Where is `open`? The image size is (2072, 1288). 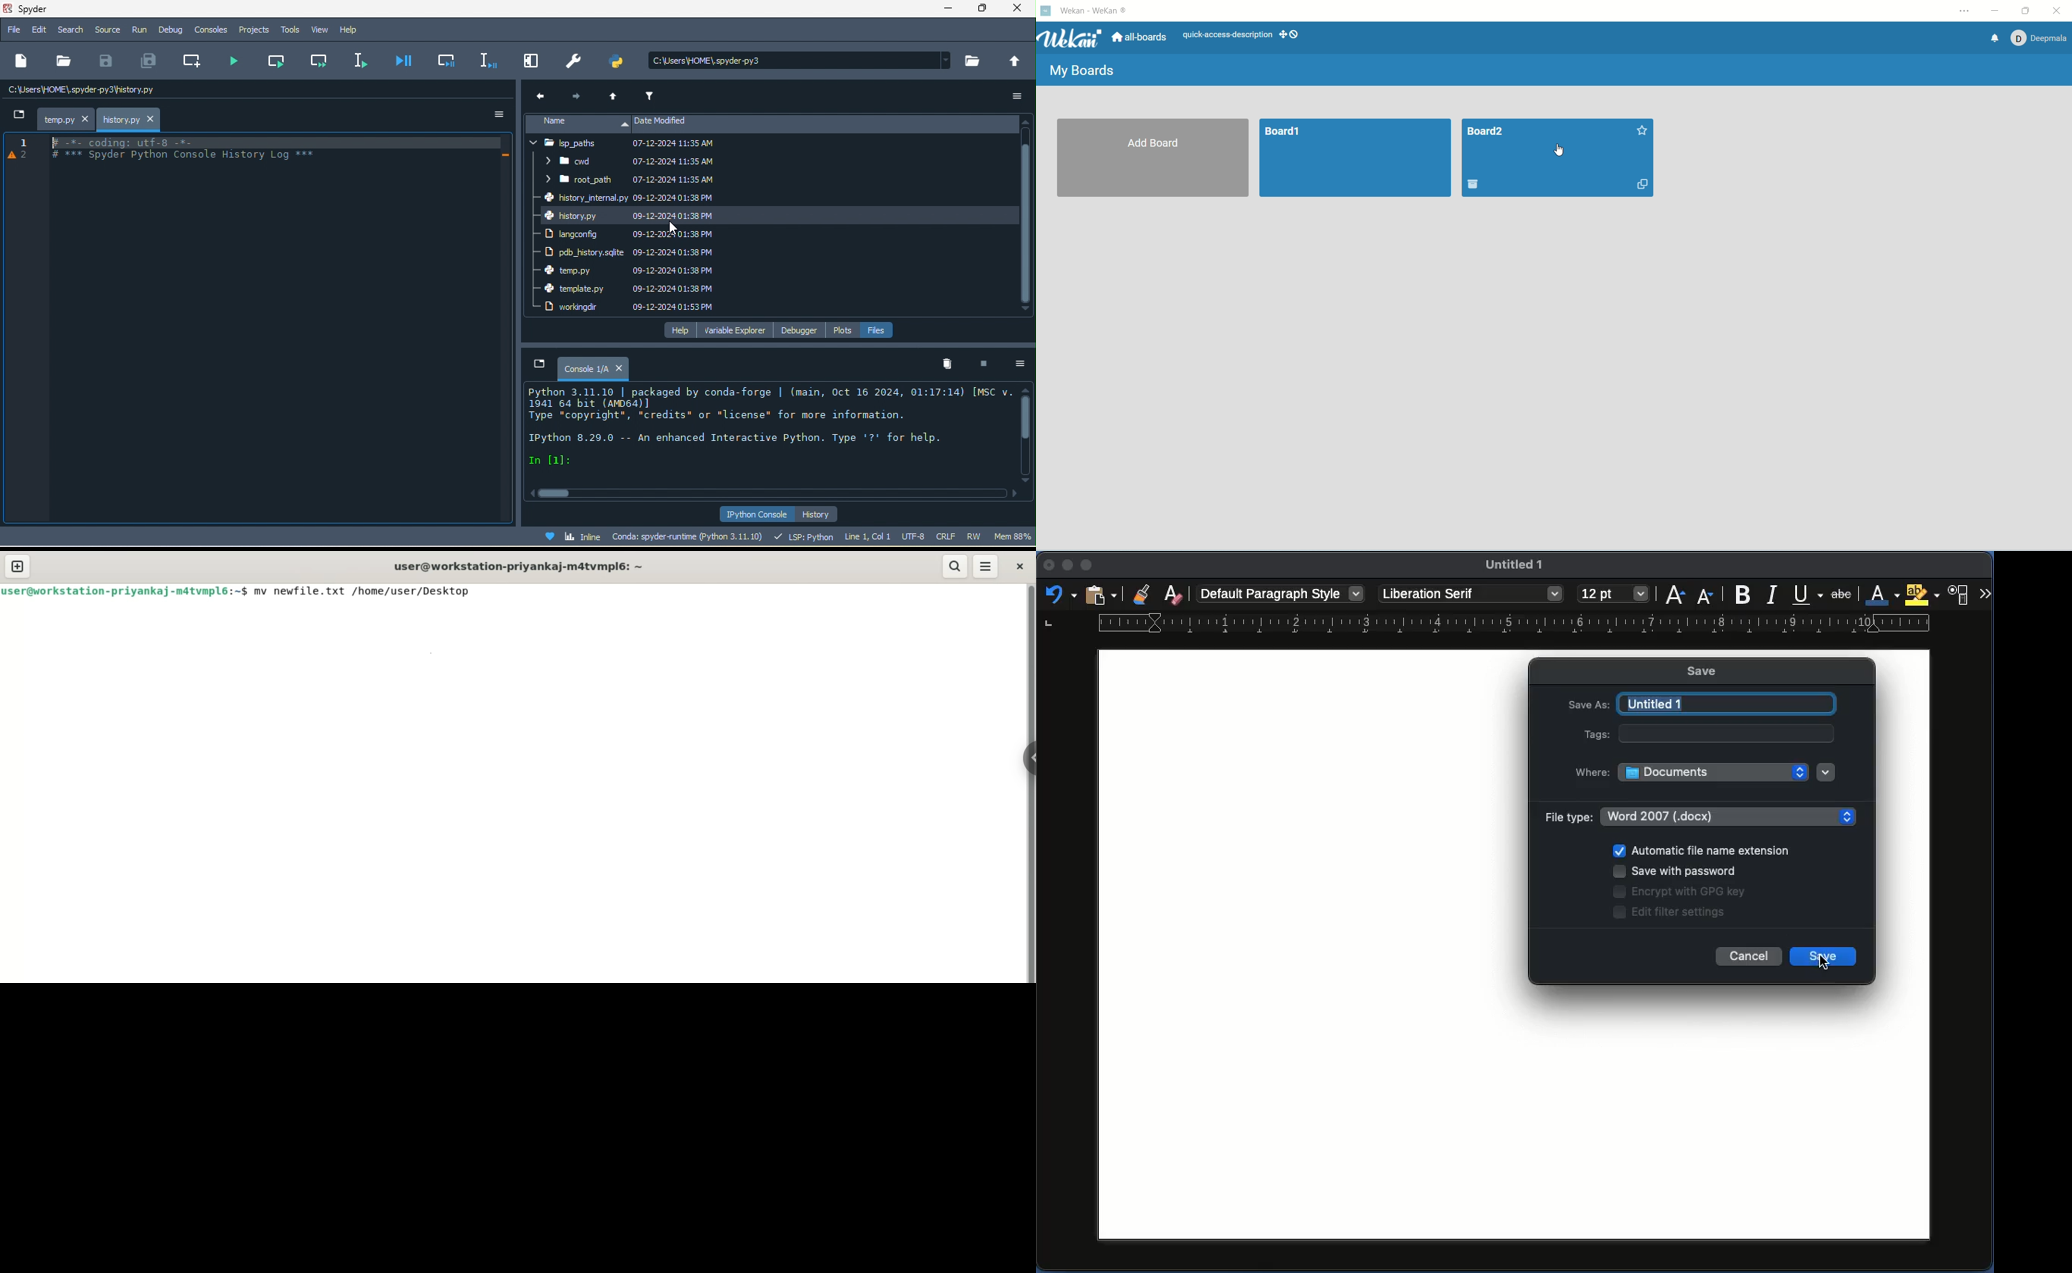 open is located at coordinates (68, 61).